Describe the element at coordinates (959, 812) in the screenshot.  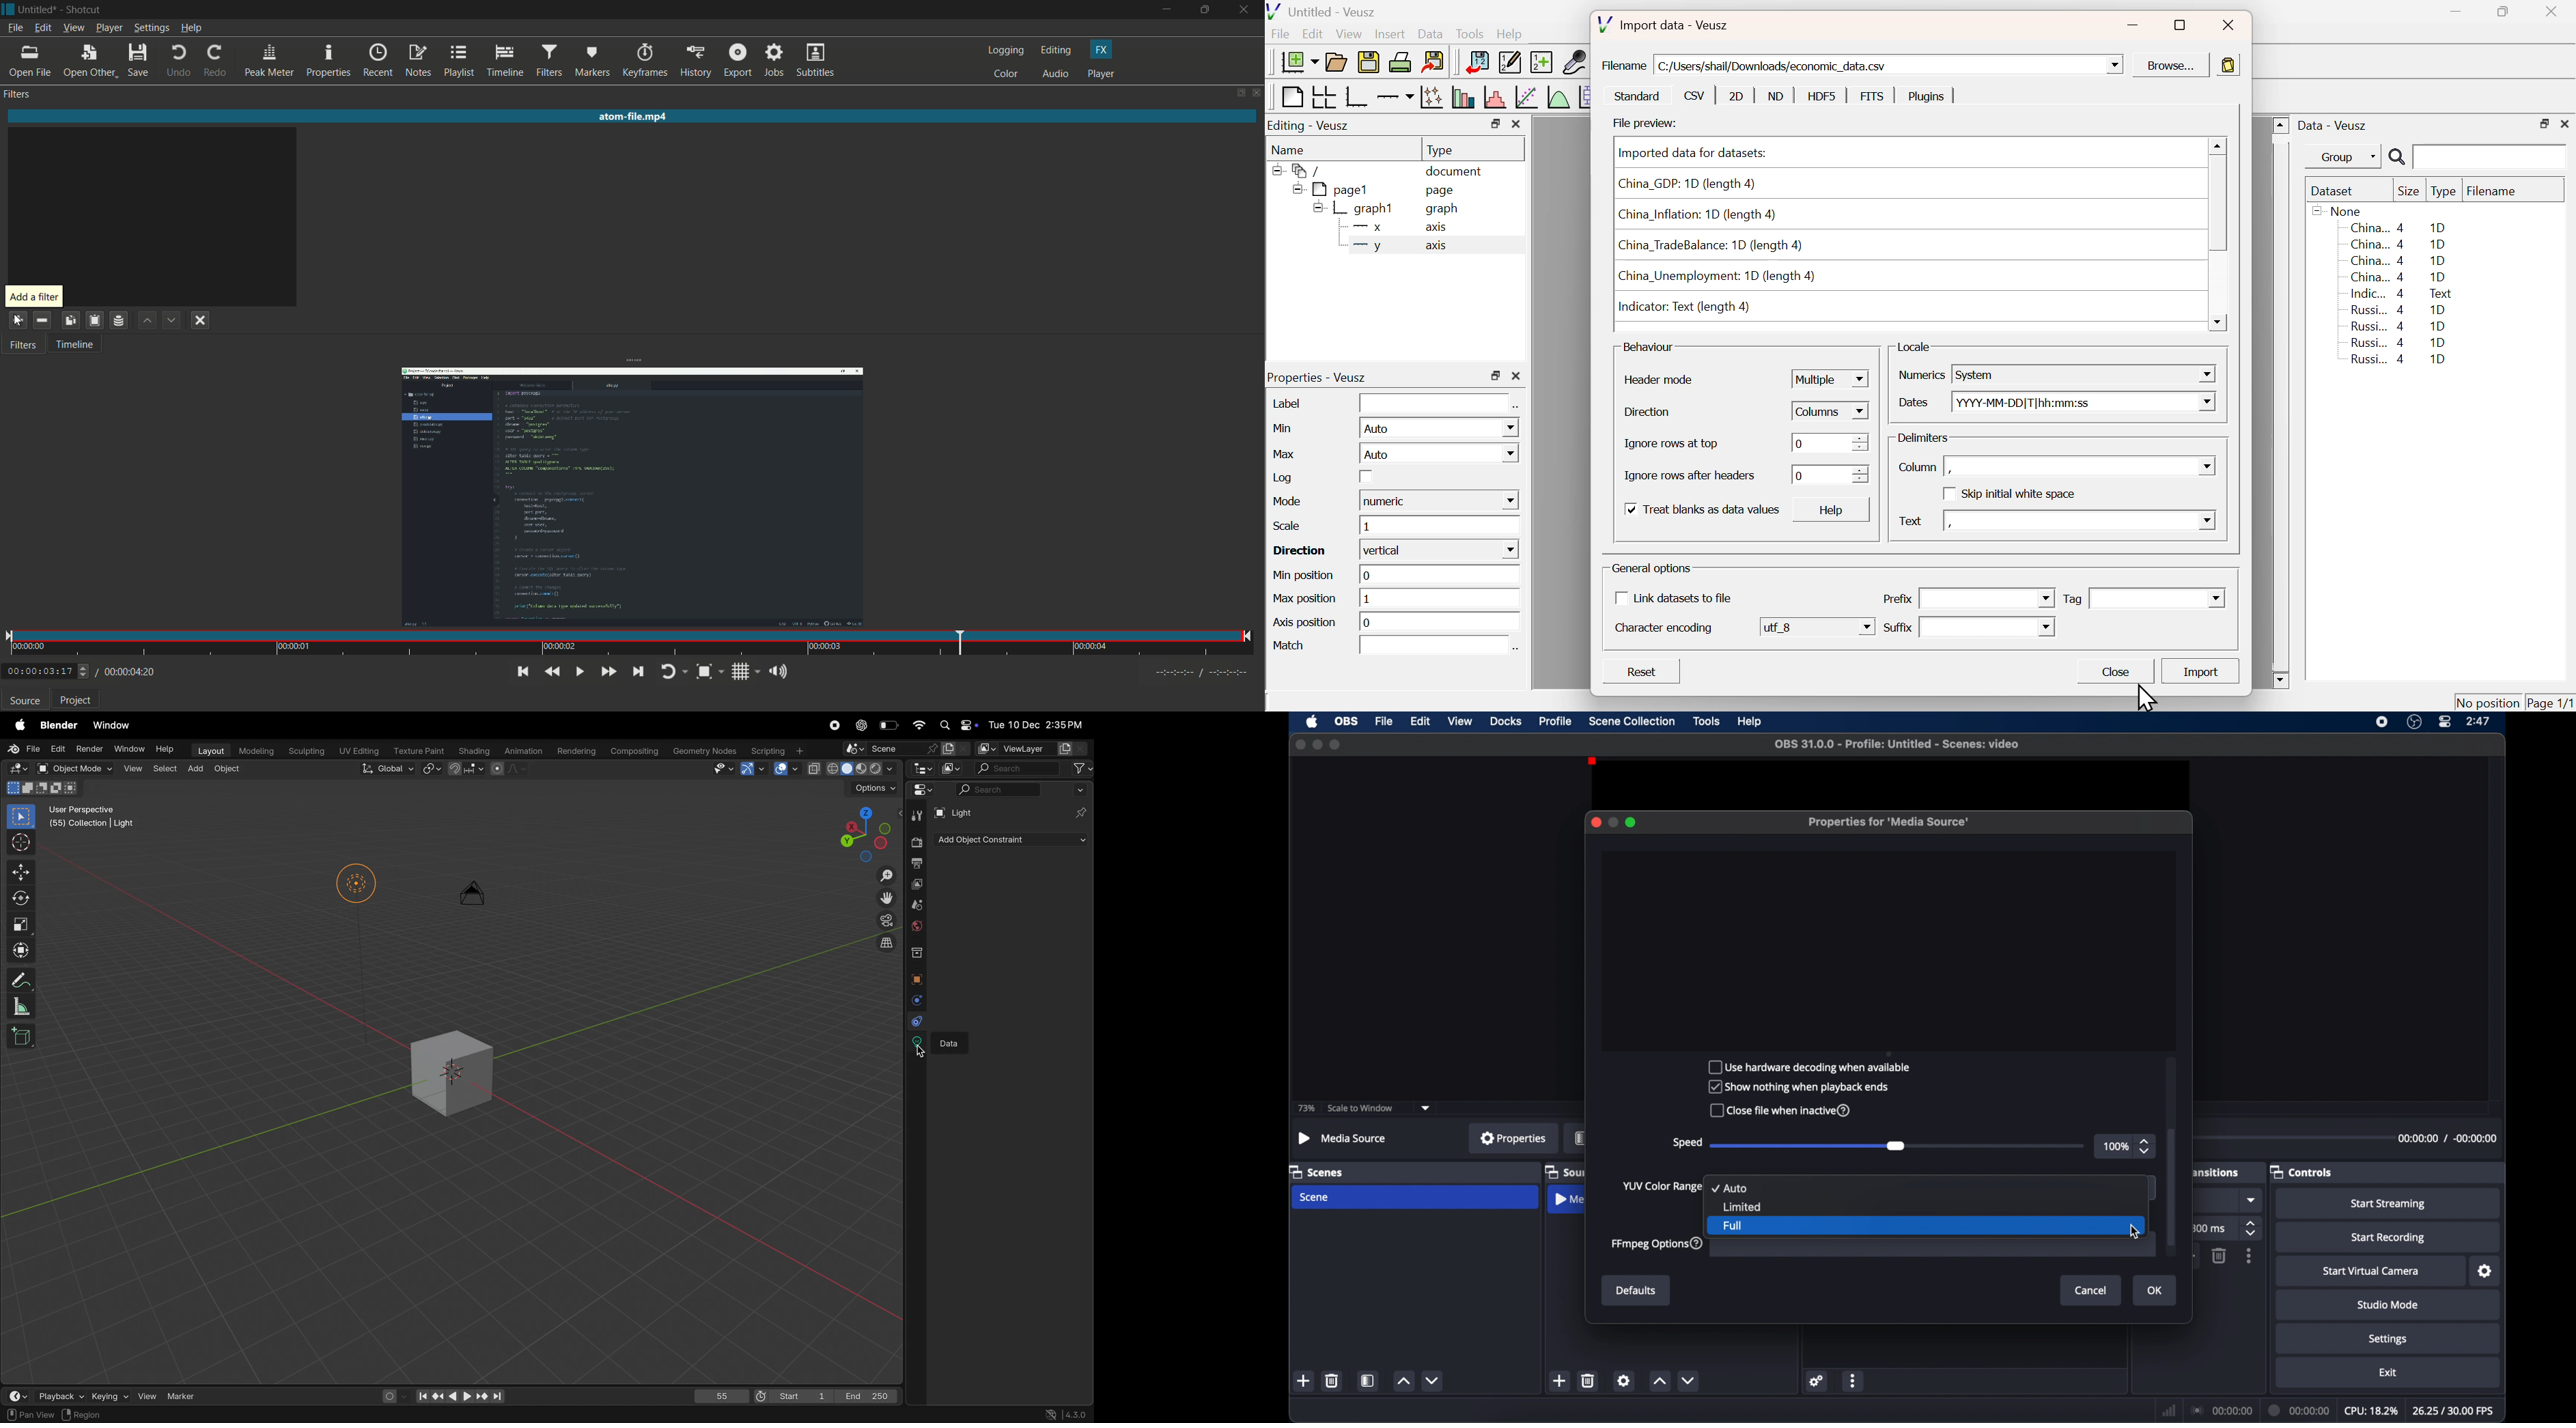
I see `Light` at that location.